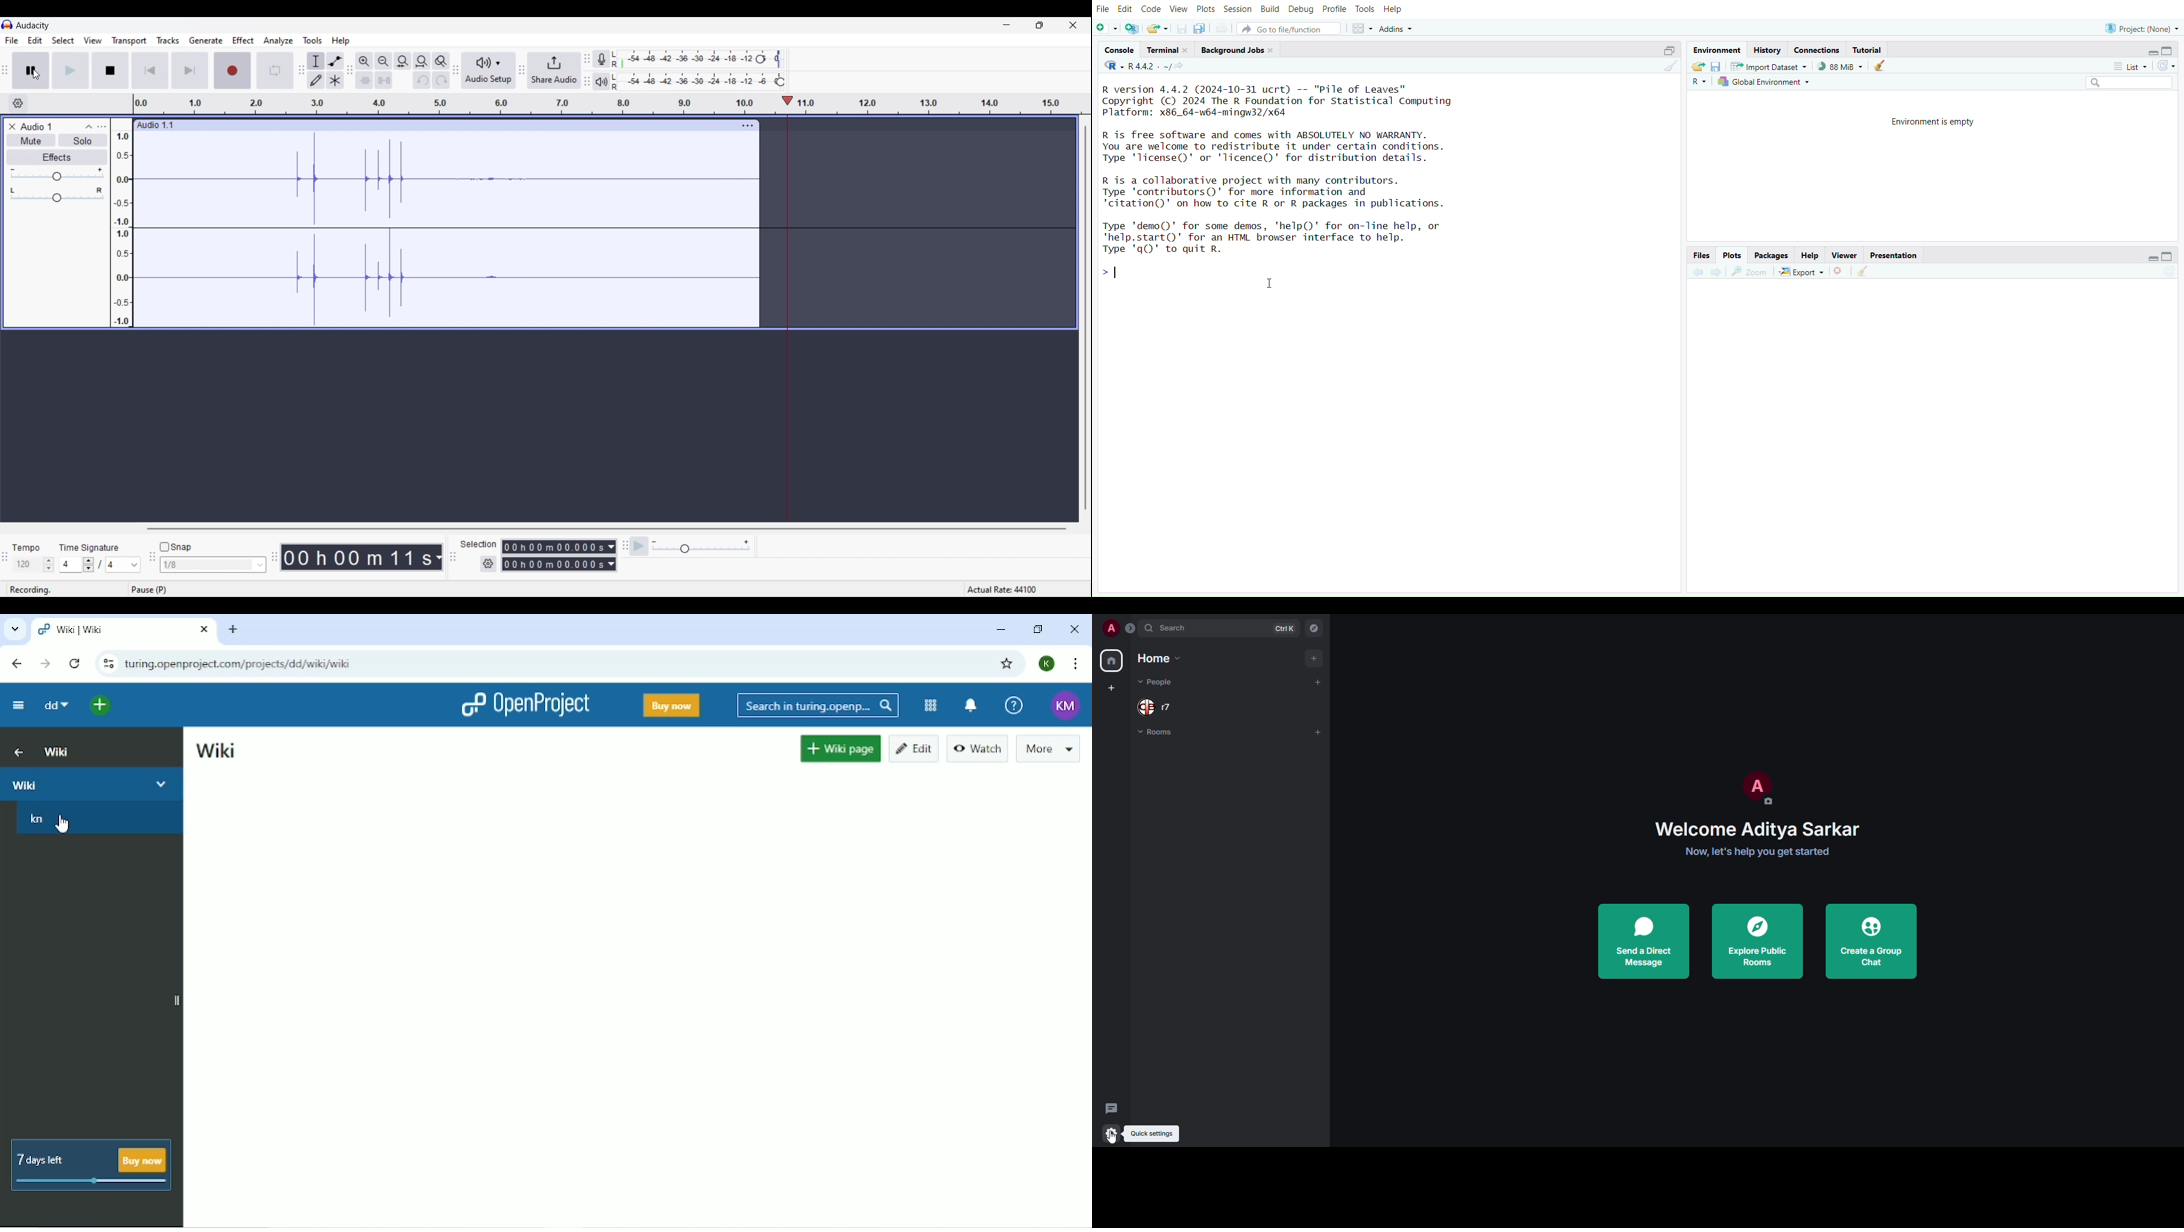 This screenshot has width=2184, height=1232. What do you see at coordinates (586, 68) in the screenshot?
I see `toolbar` at bounding box center [586, 68].